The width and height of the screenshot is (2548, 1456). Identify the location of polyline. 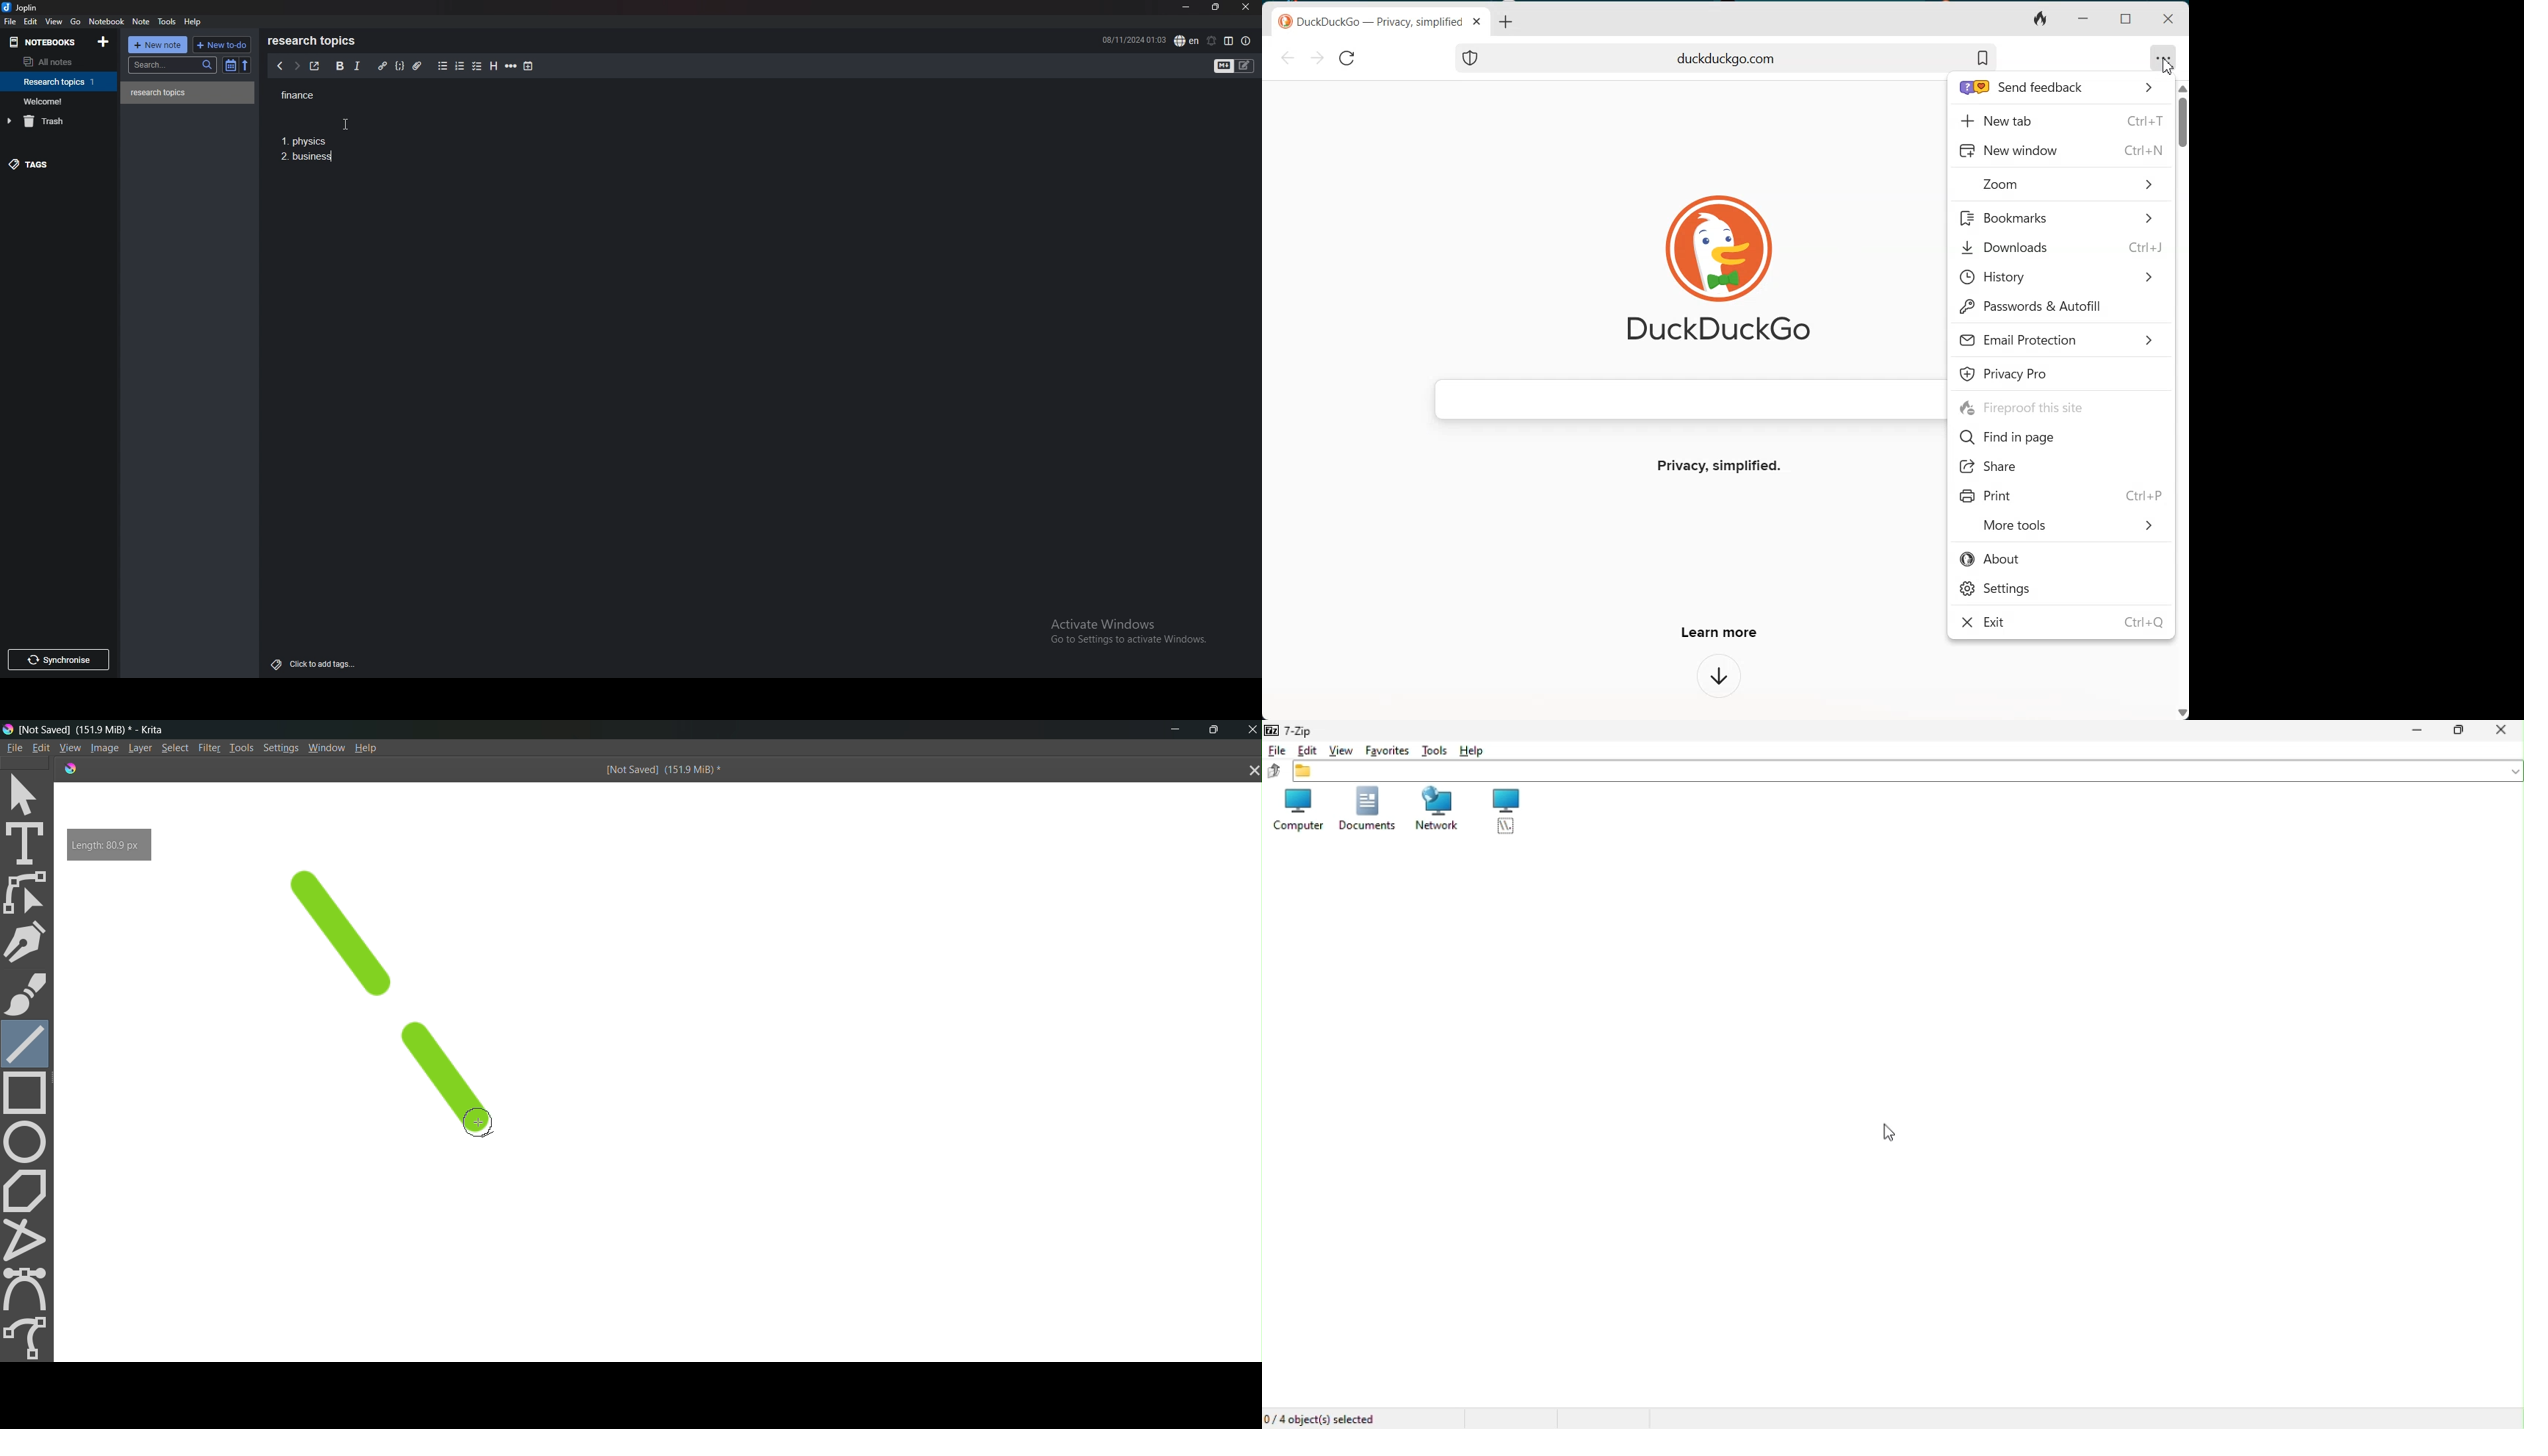
(29, 1240).